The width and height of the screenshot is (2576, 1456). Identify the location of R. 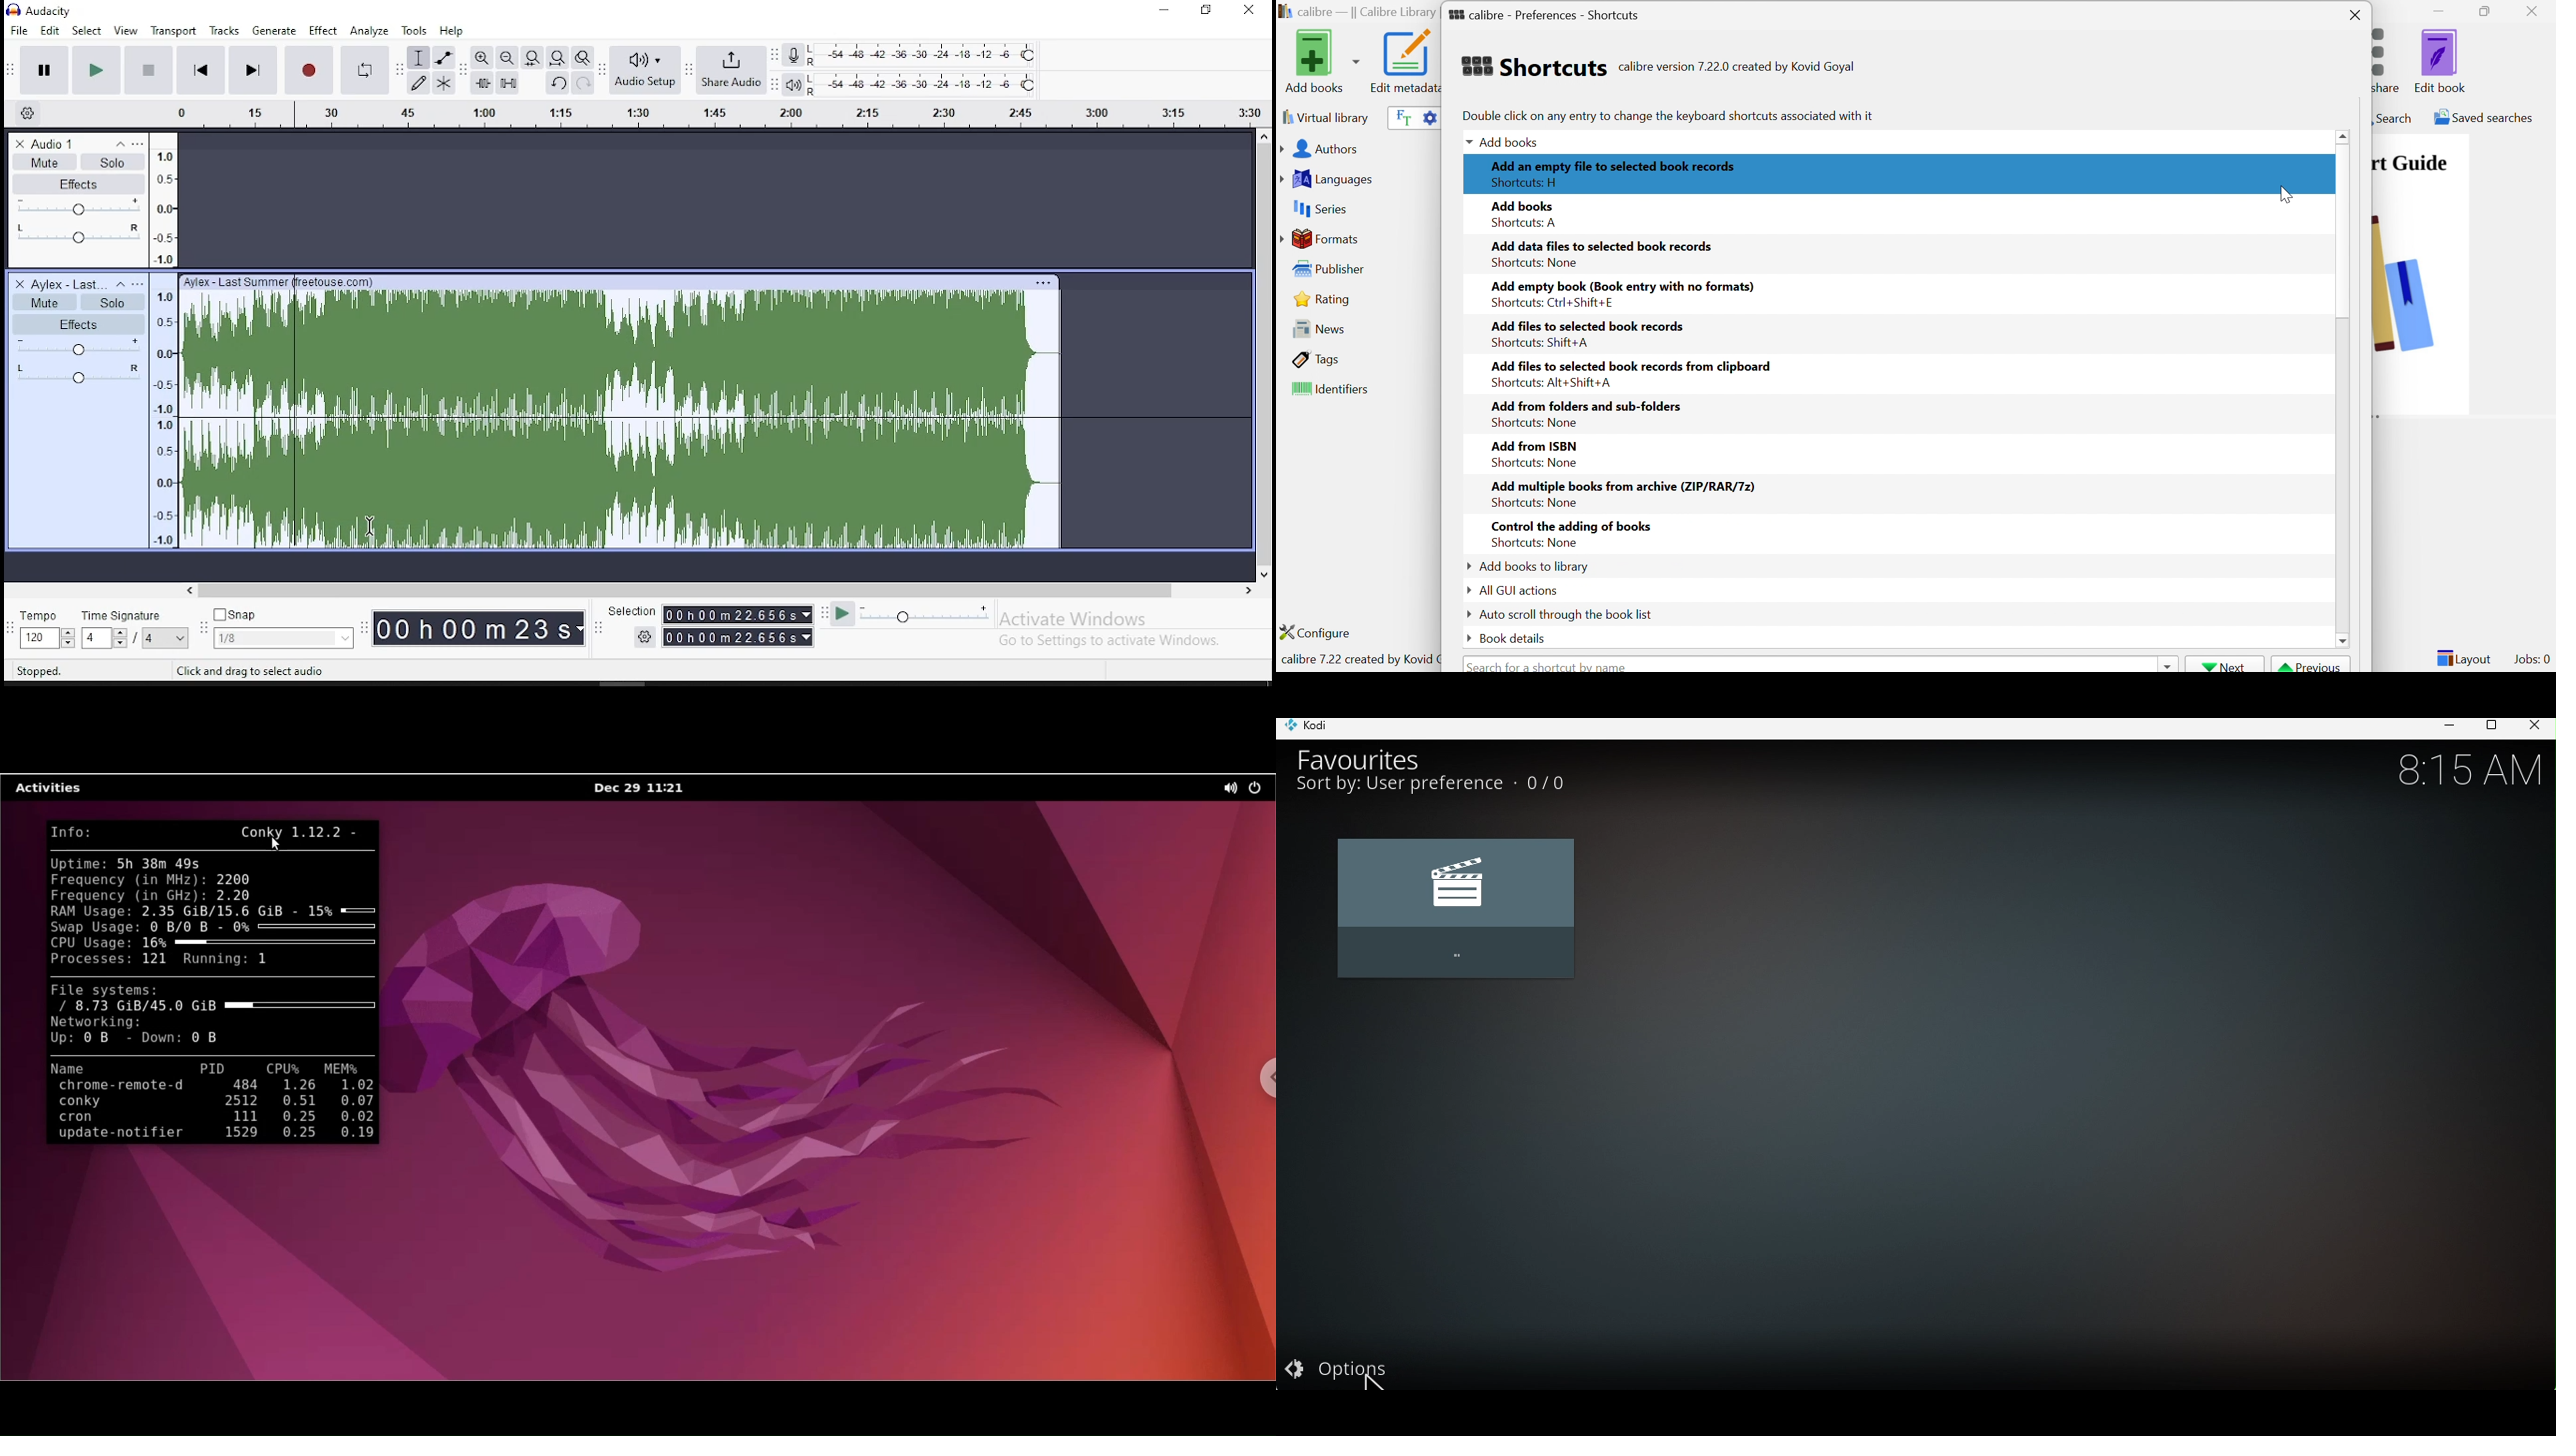
(816, 92).